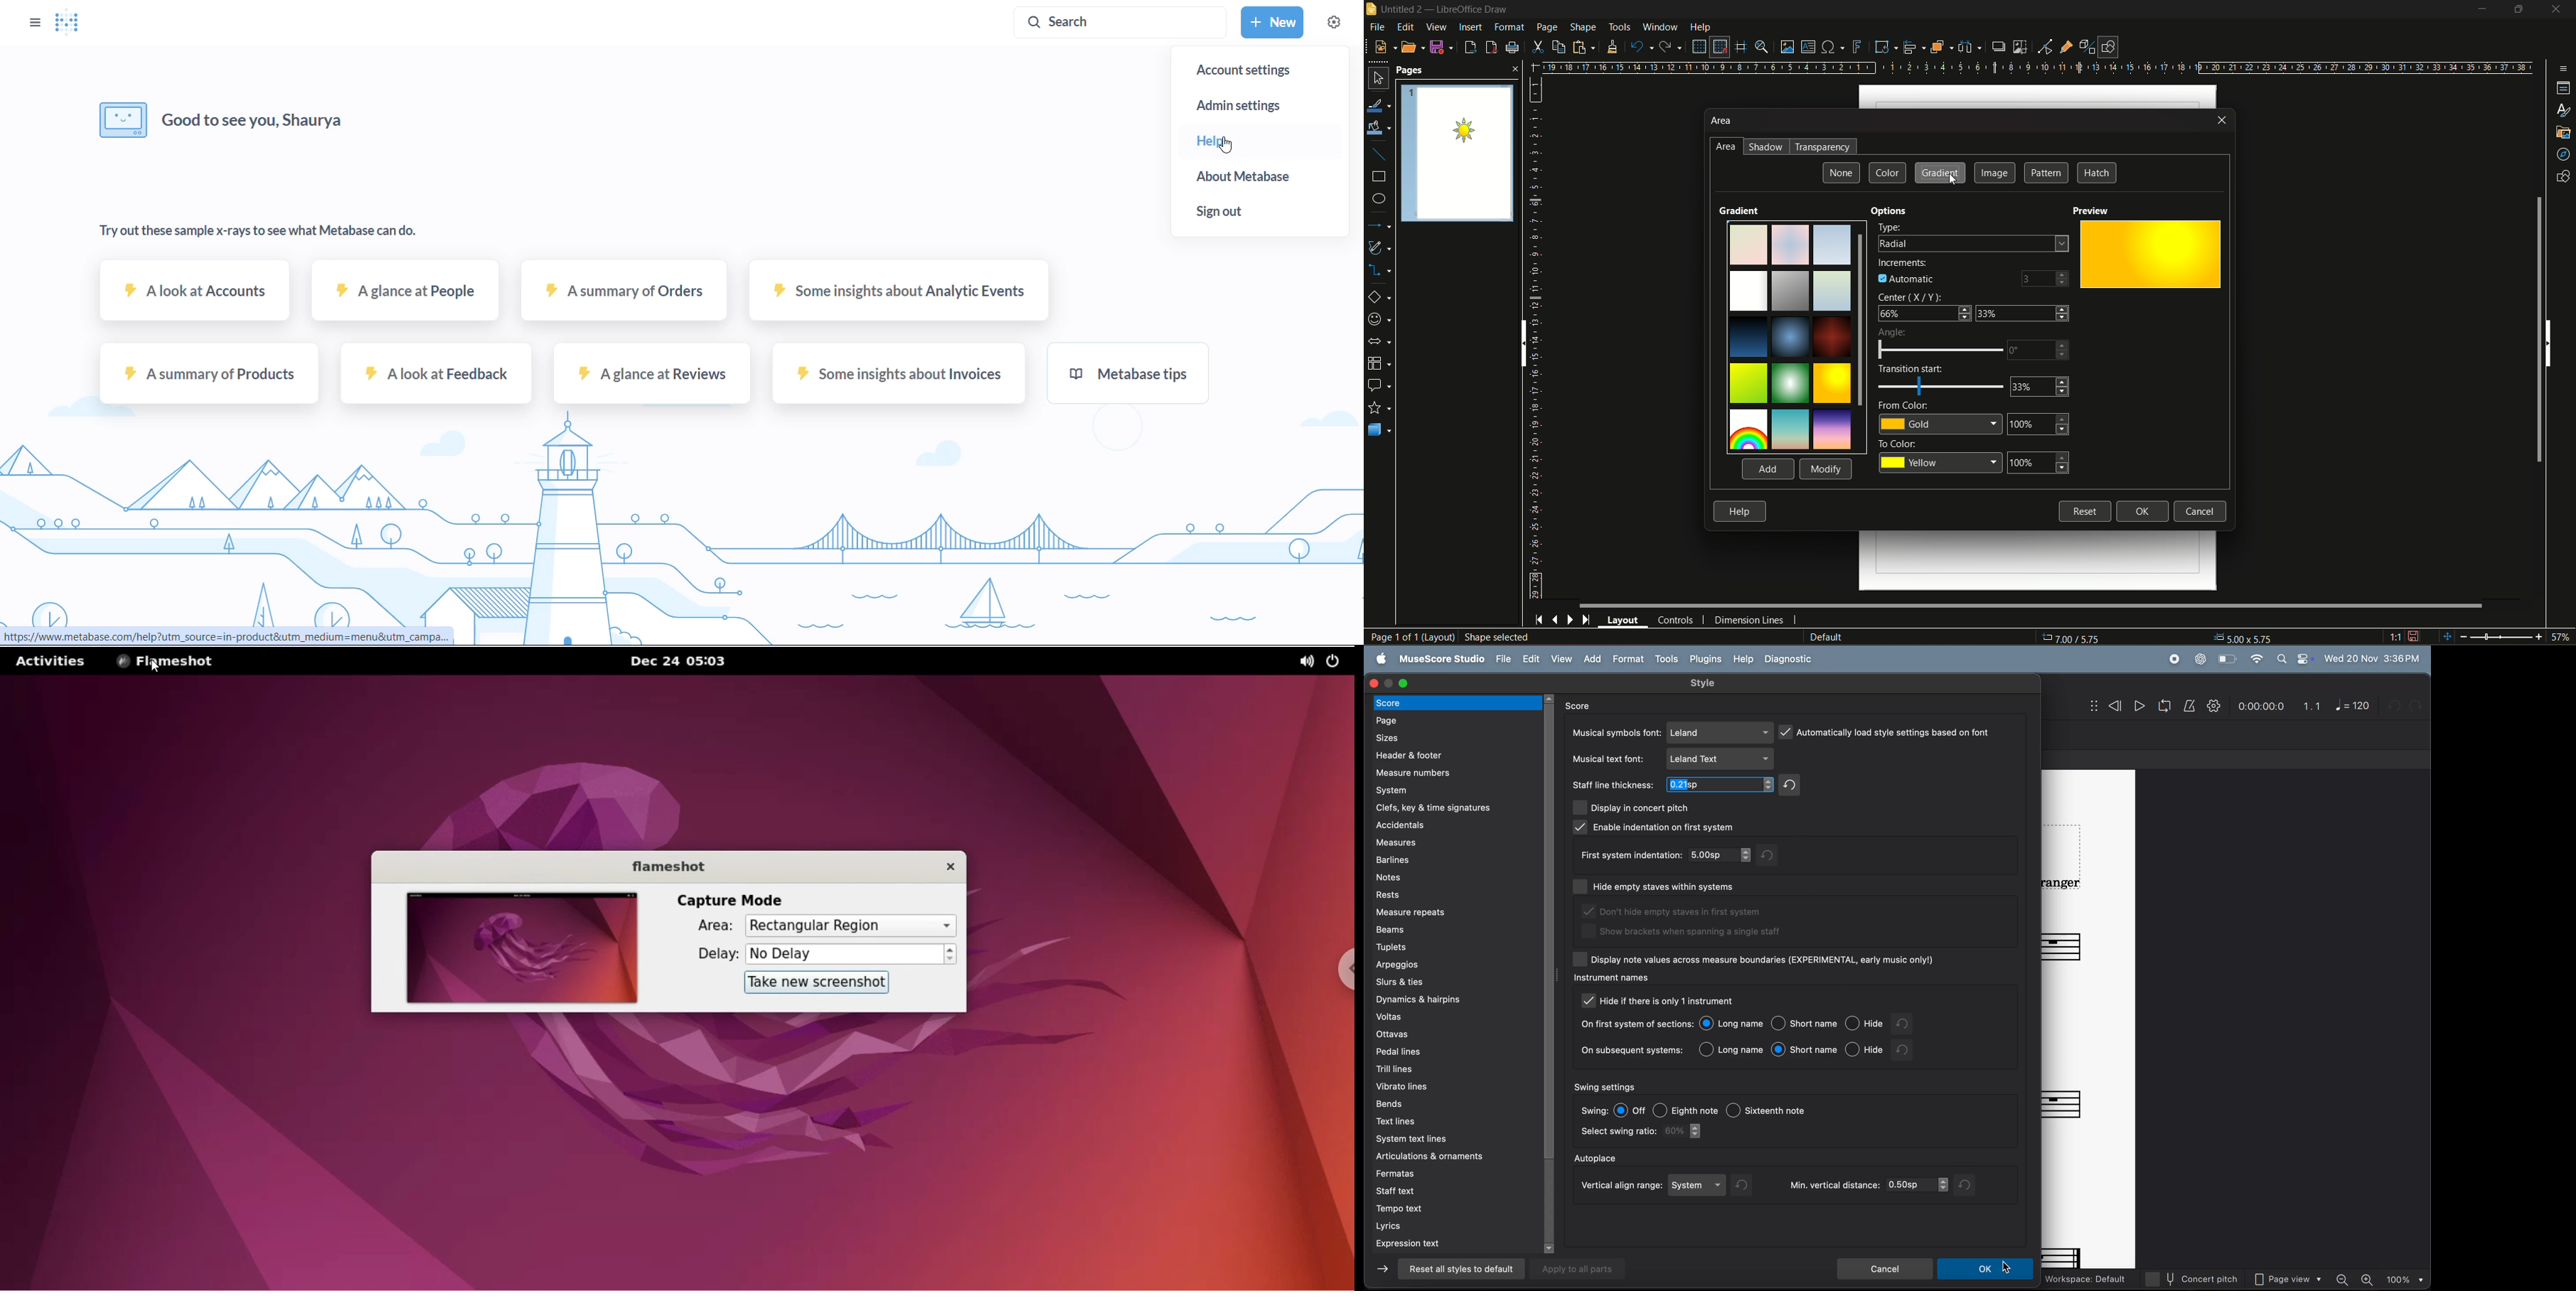 Image resolution: width=2576 pixels, height=1316 pixels. I want to click on loop play back, so click(2165, 706).